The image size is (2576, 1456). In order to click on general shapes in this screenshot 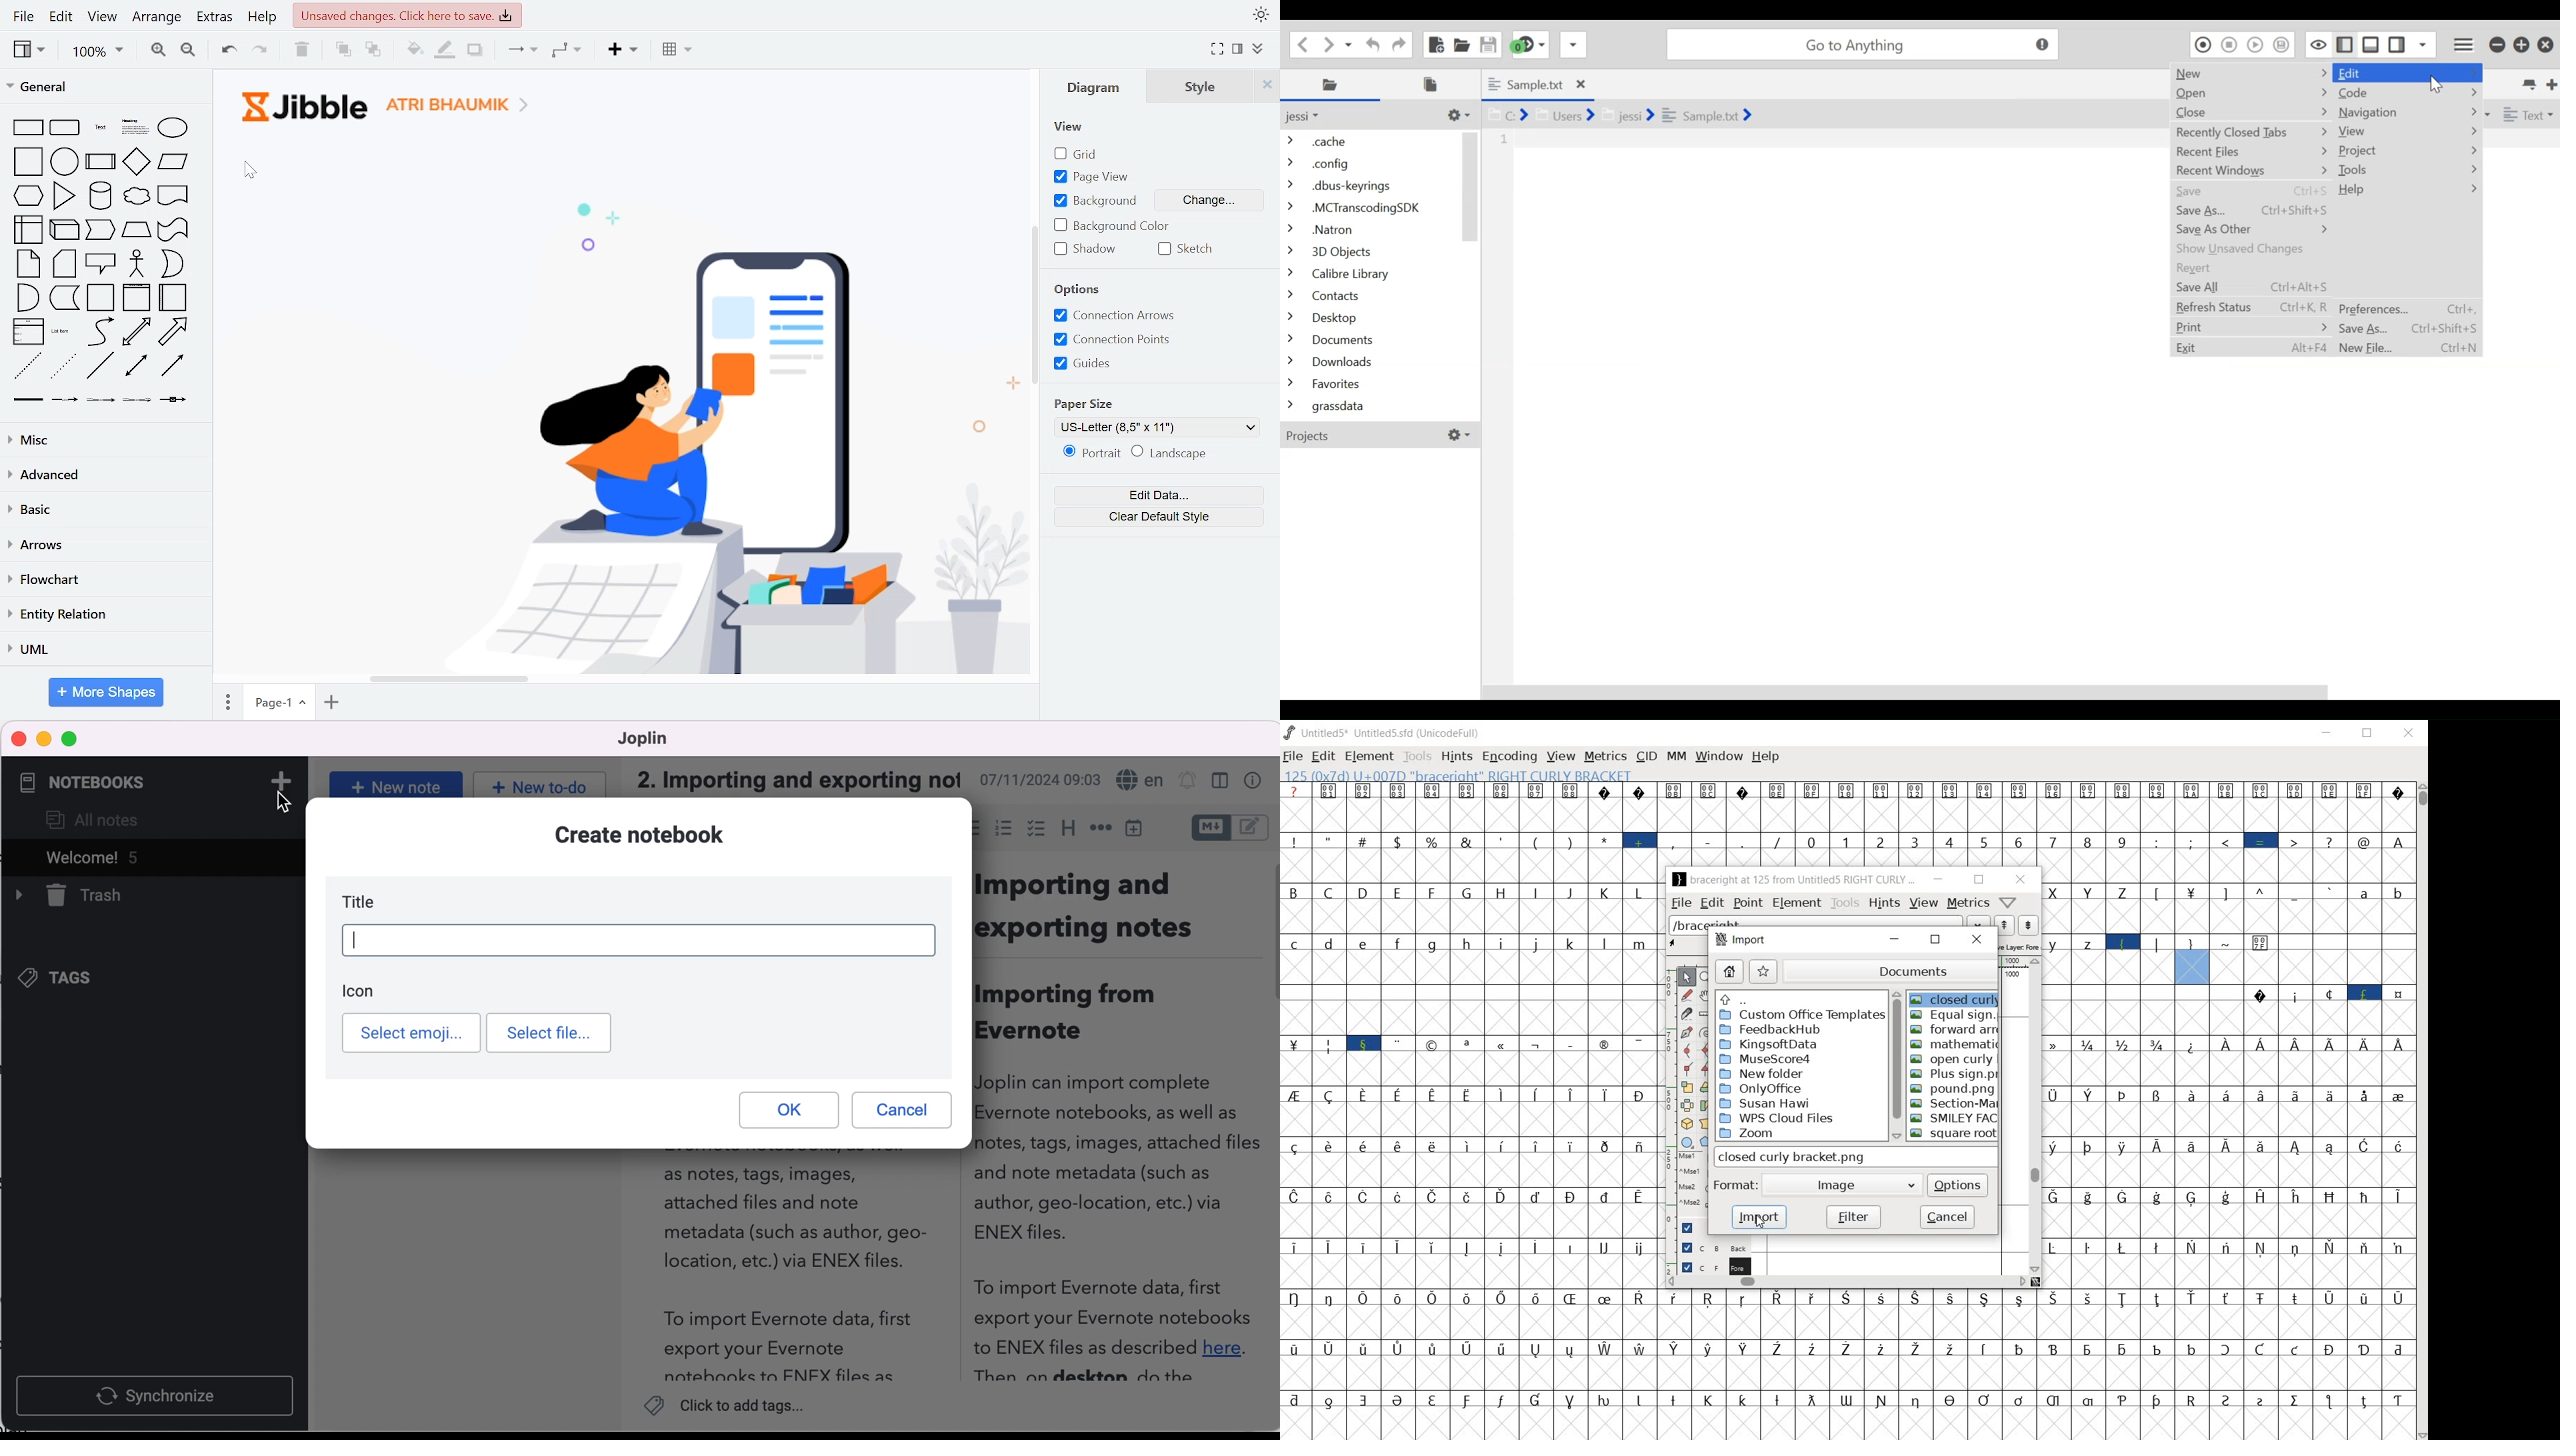, I will do `click(173, 264)`.